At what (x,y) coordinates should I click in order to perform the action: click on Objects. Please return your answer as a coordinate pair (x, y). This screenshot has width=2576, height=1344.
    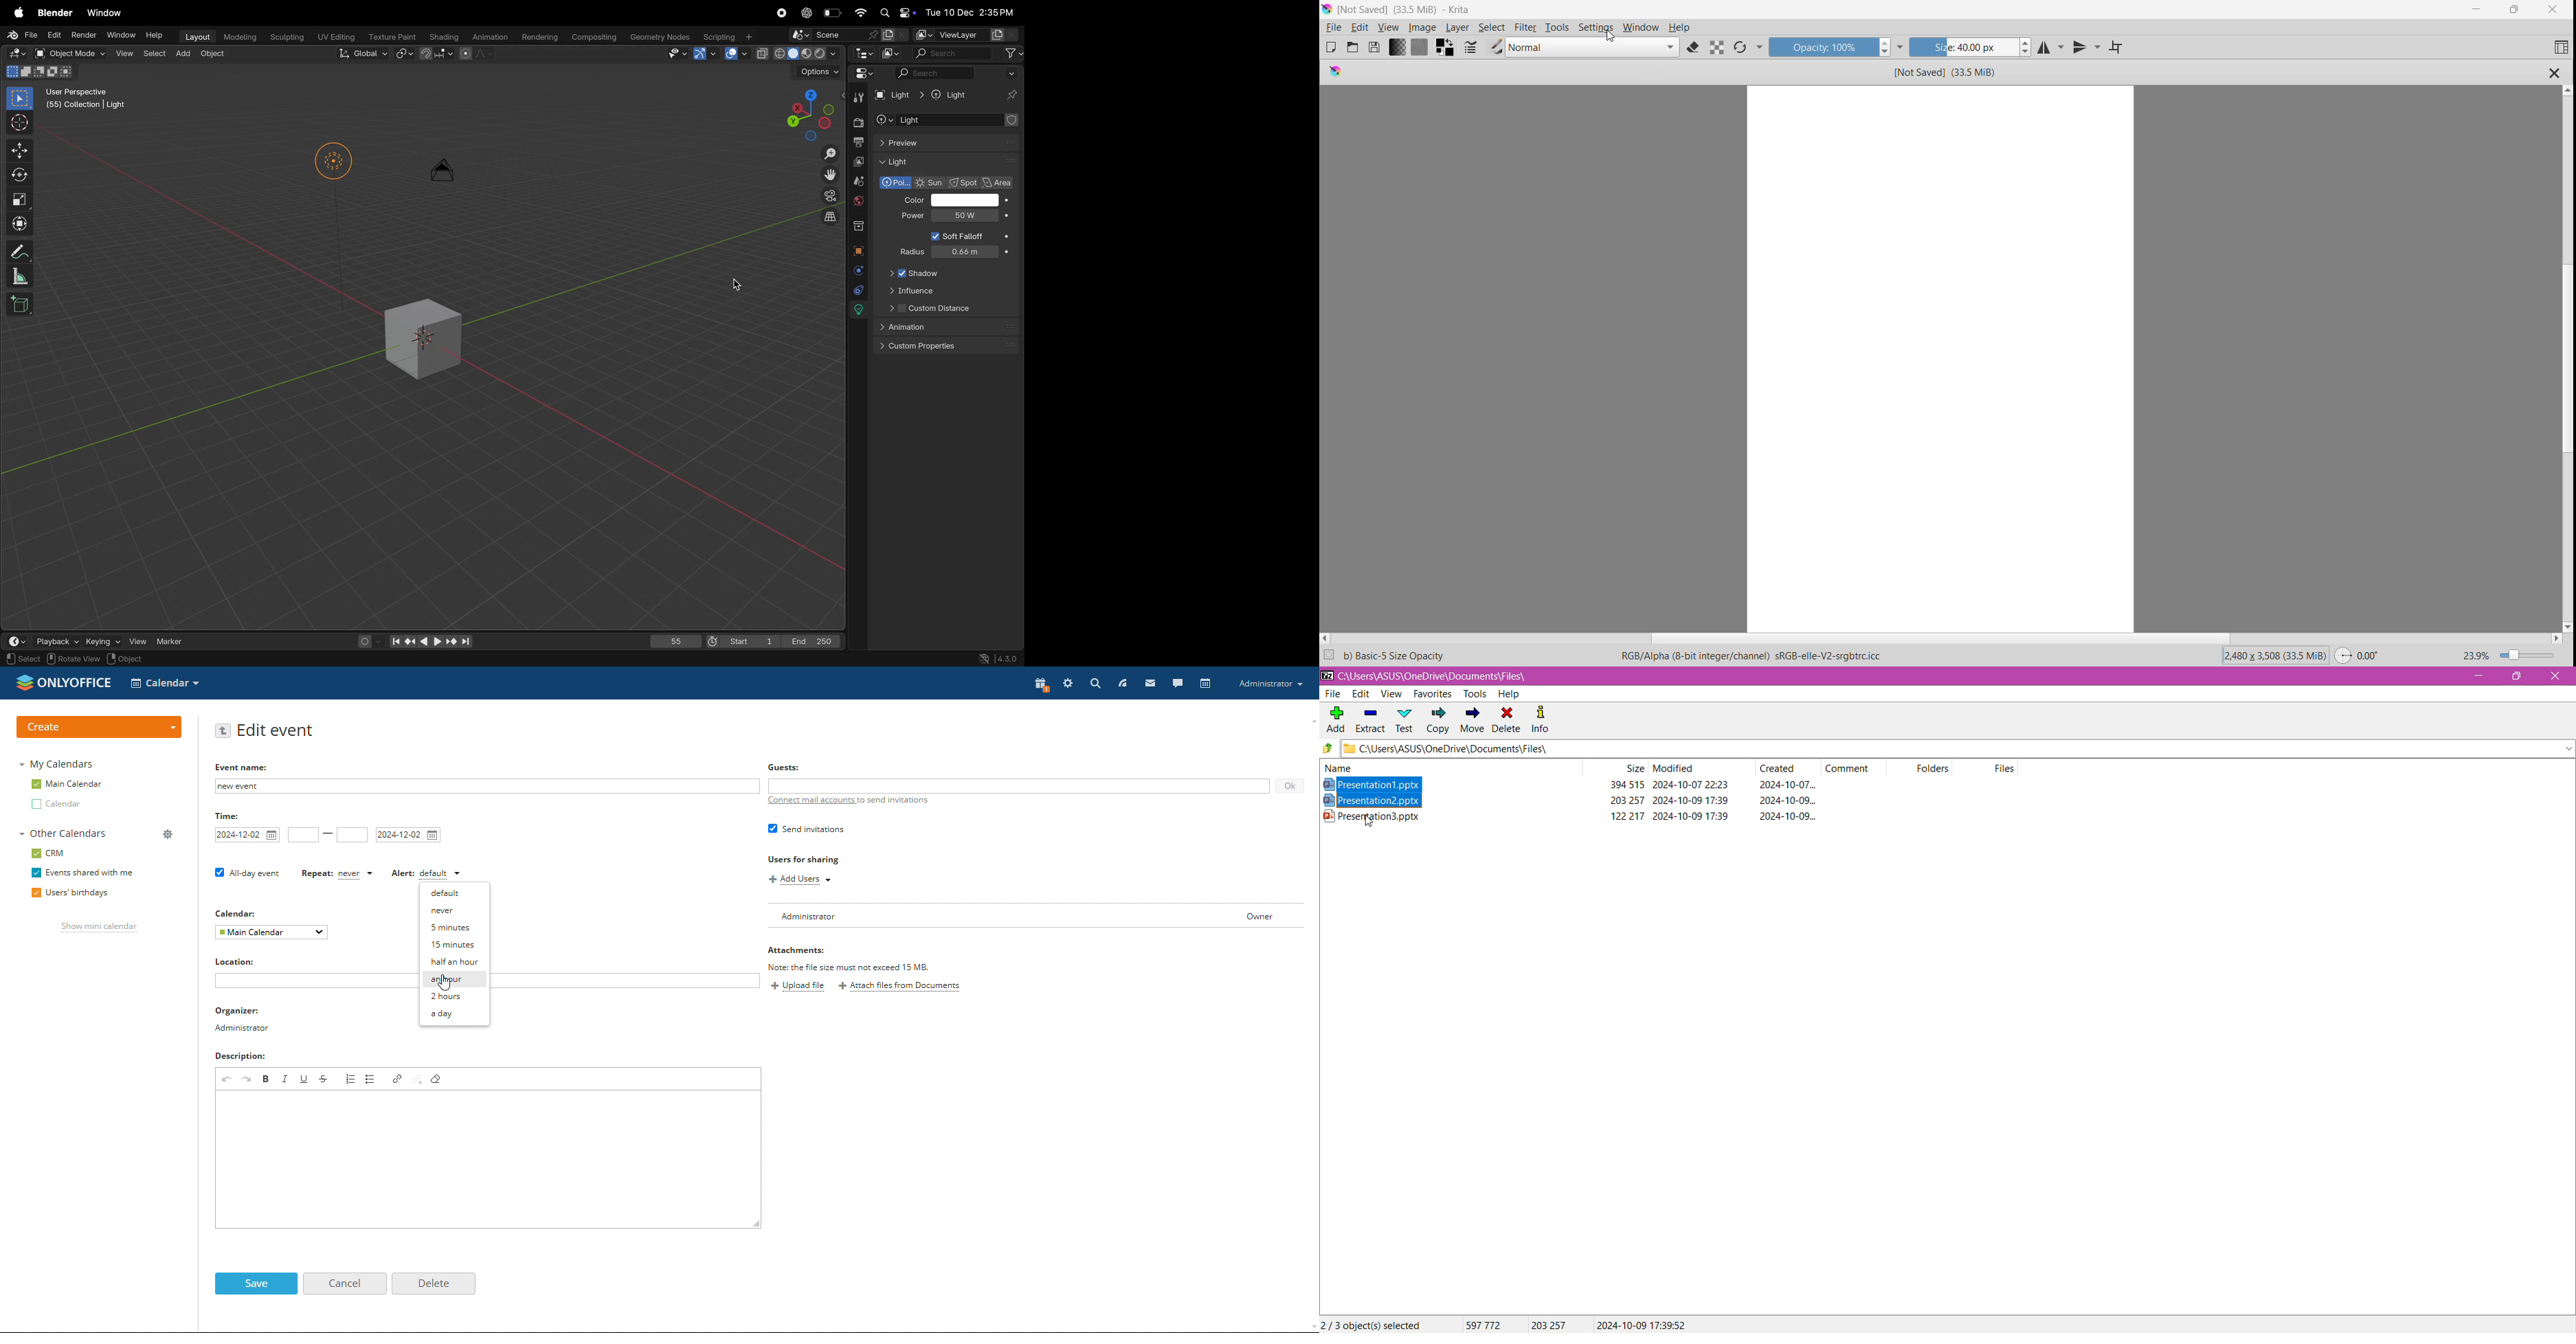
    Looking at the image, I should click on (157, 660).